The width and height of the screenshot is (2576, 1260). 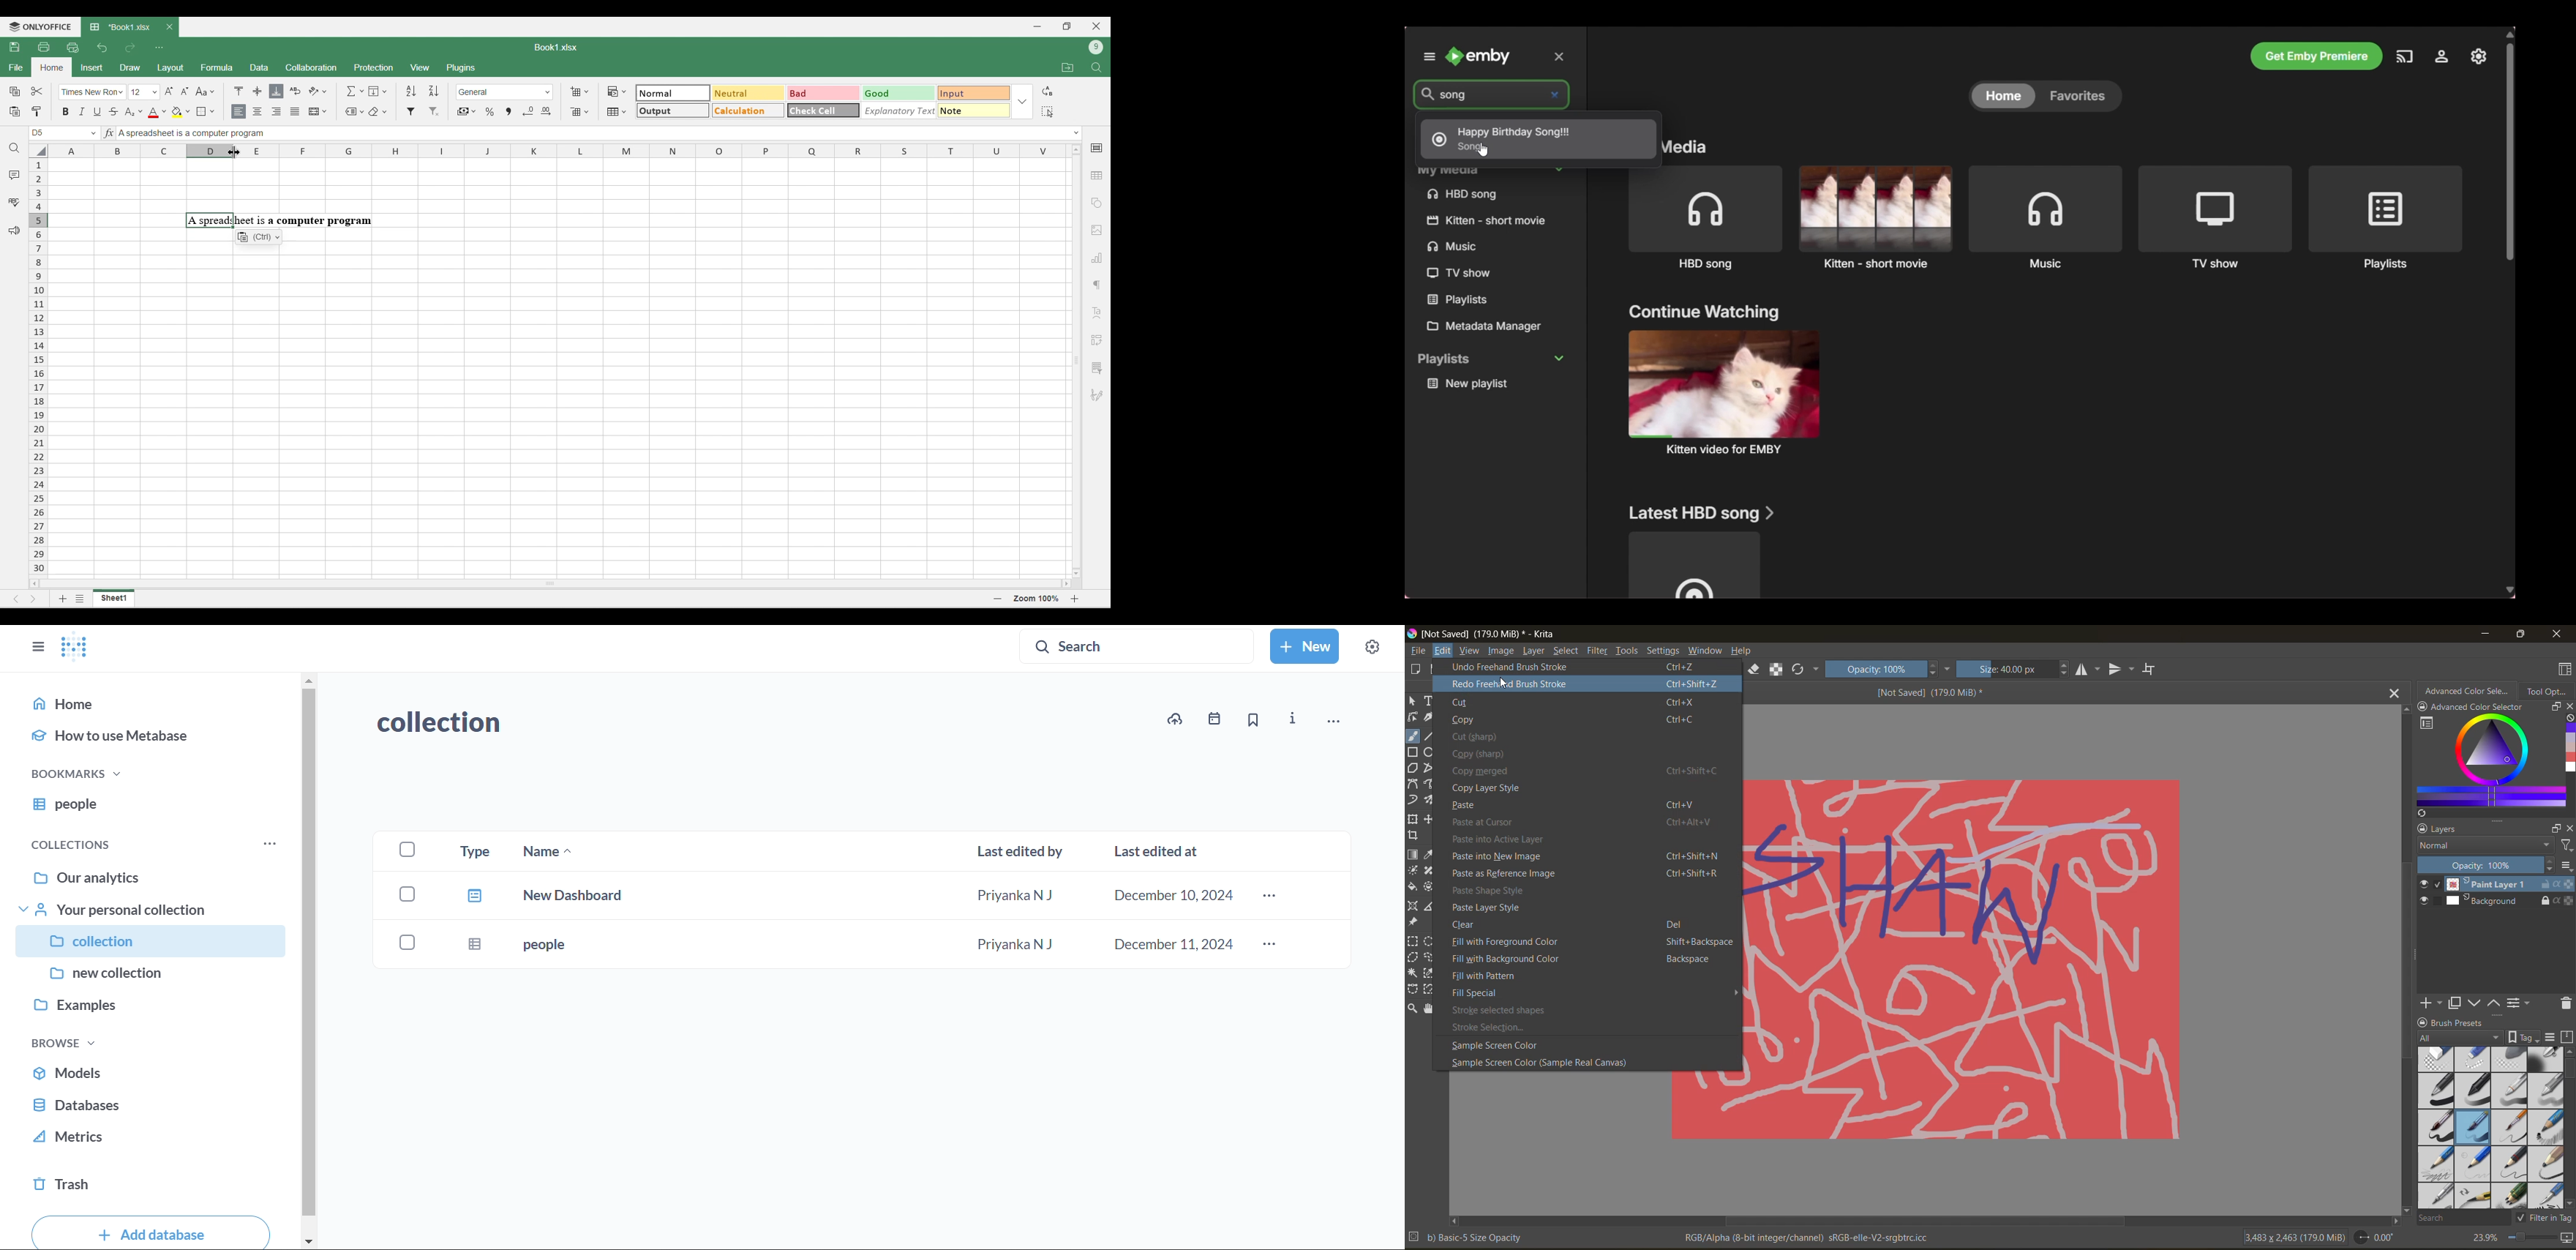 I want to click on Favorites, so click(x=2081, y=95).